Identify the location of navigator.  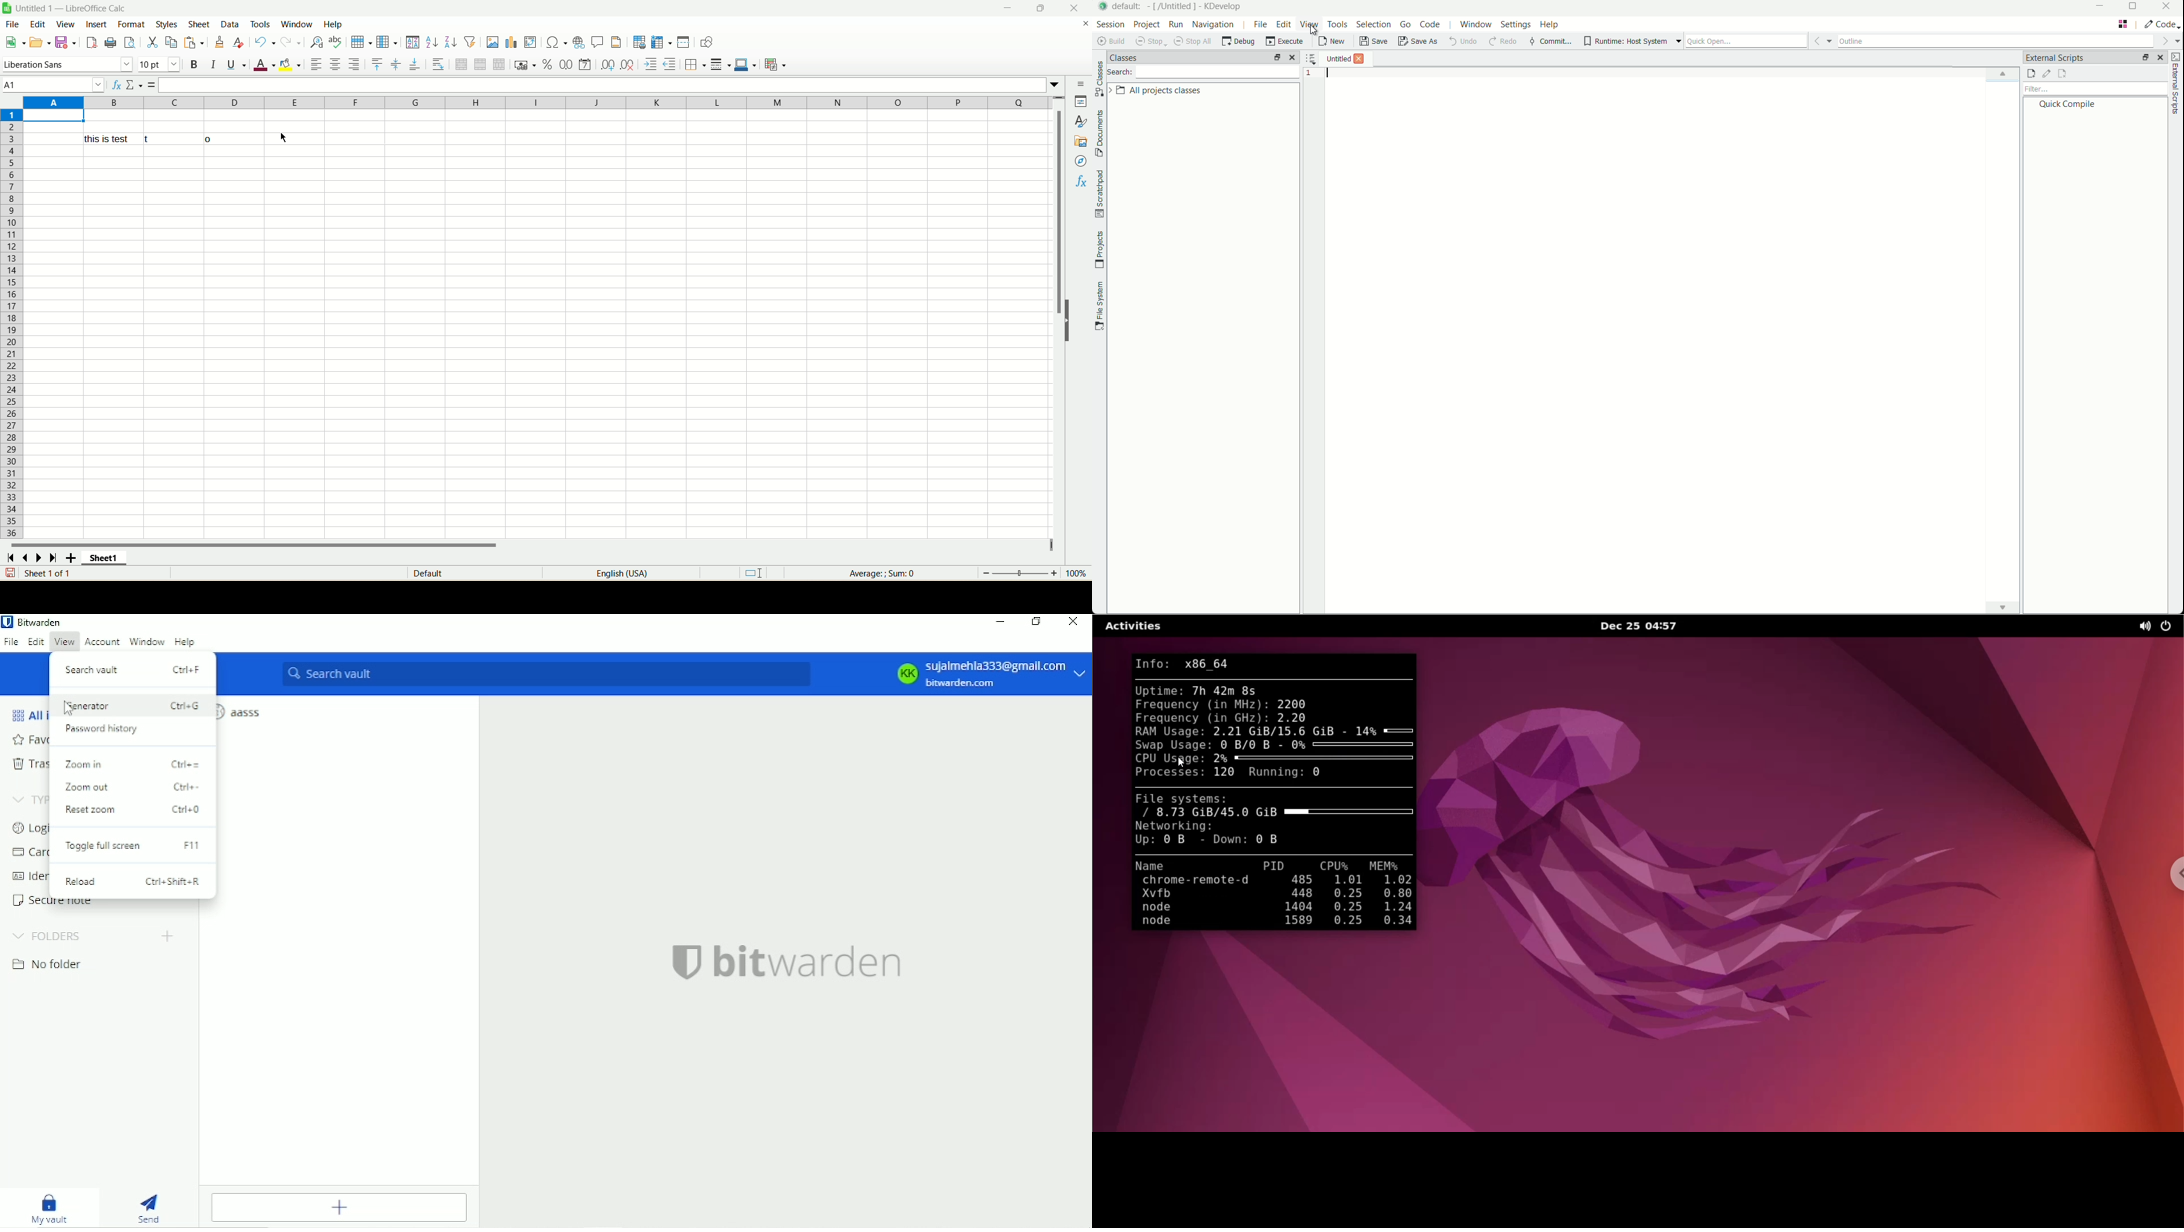
(1080, 162).